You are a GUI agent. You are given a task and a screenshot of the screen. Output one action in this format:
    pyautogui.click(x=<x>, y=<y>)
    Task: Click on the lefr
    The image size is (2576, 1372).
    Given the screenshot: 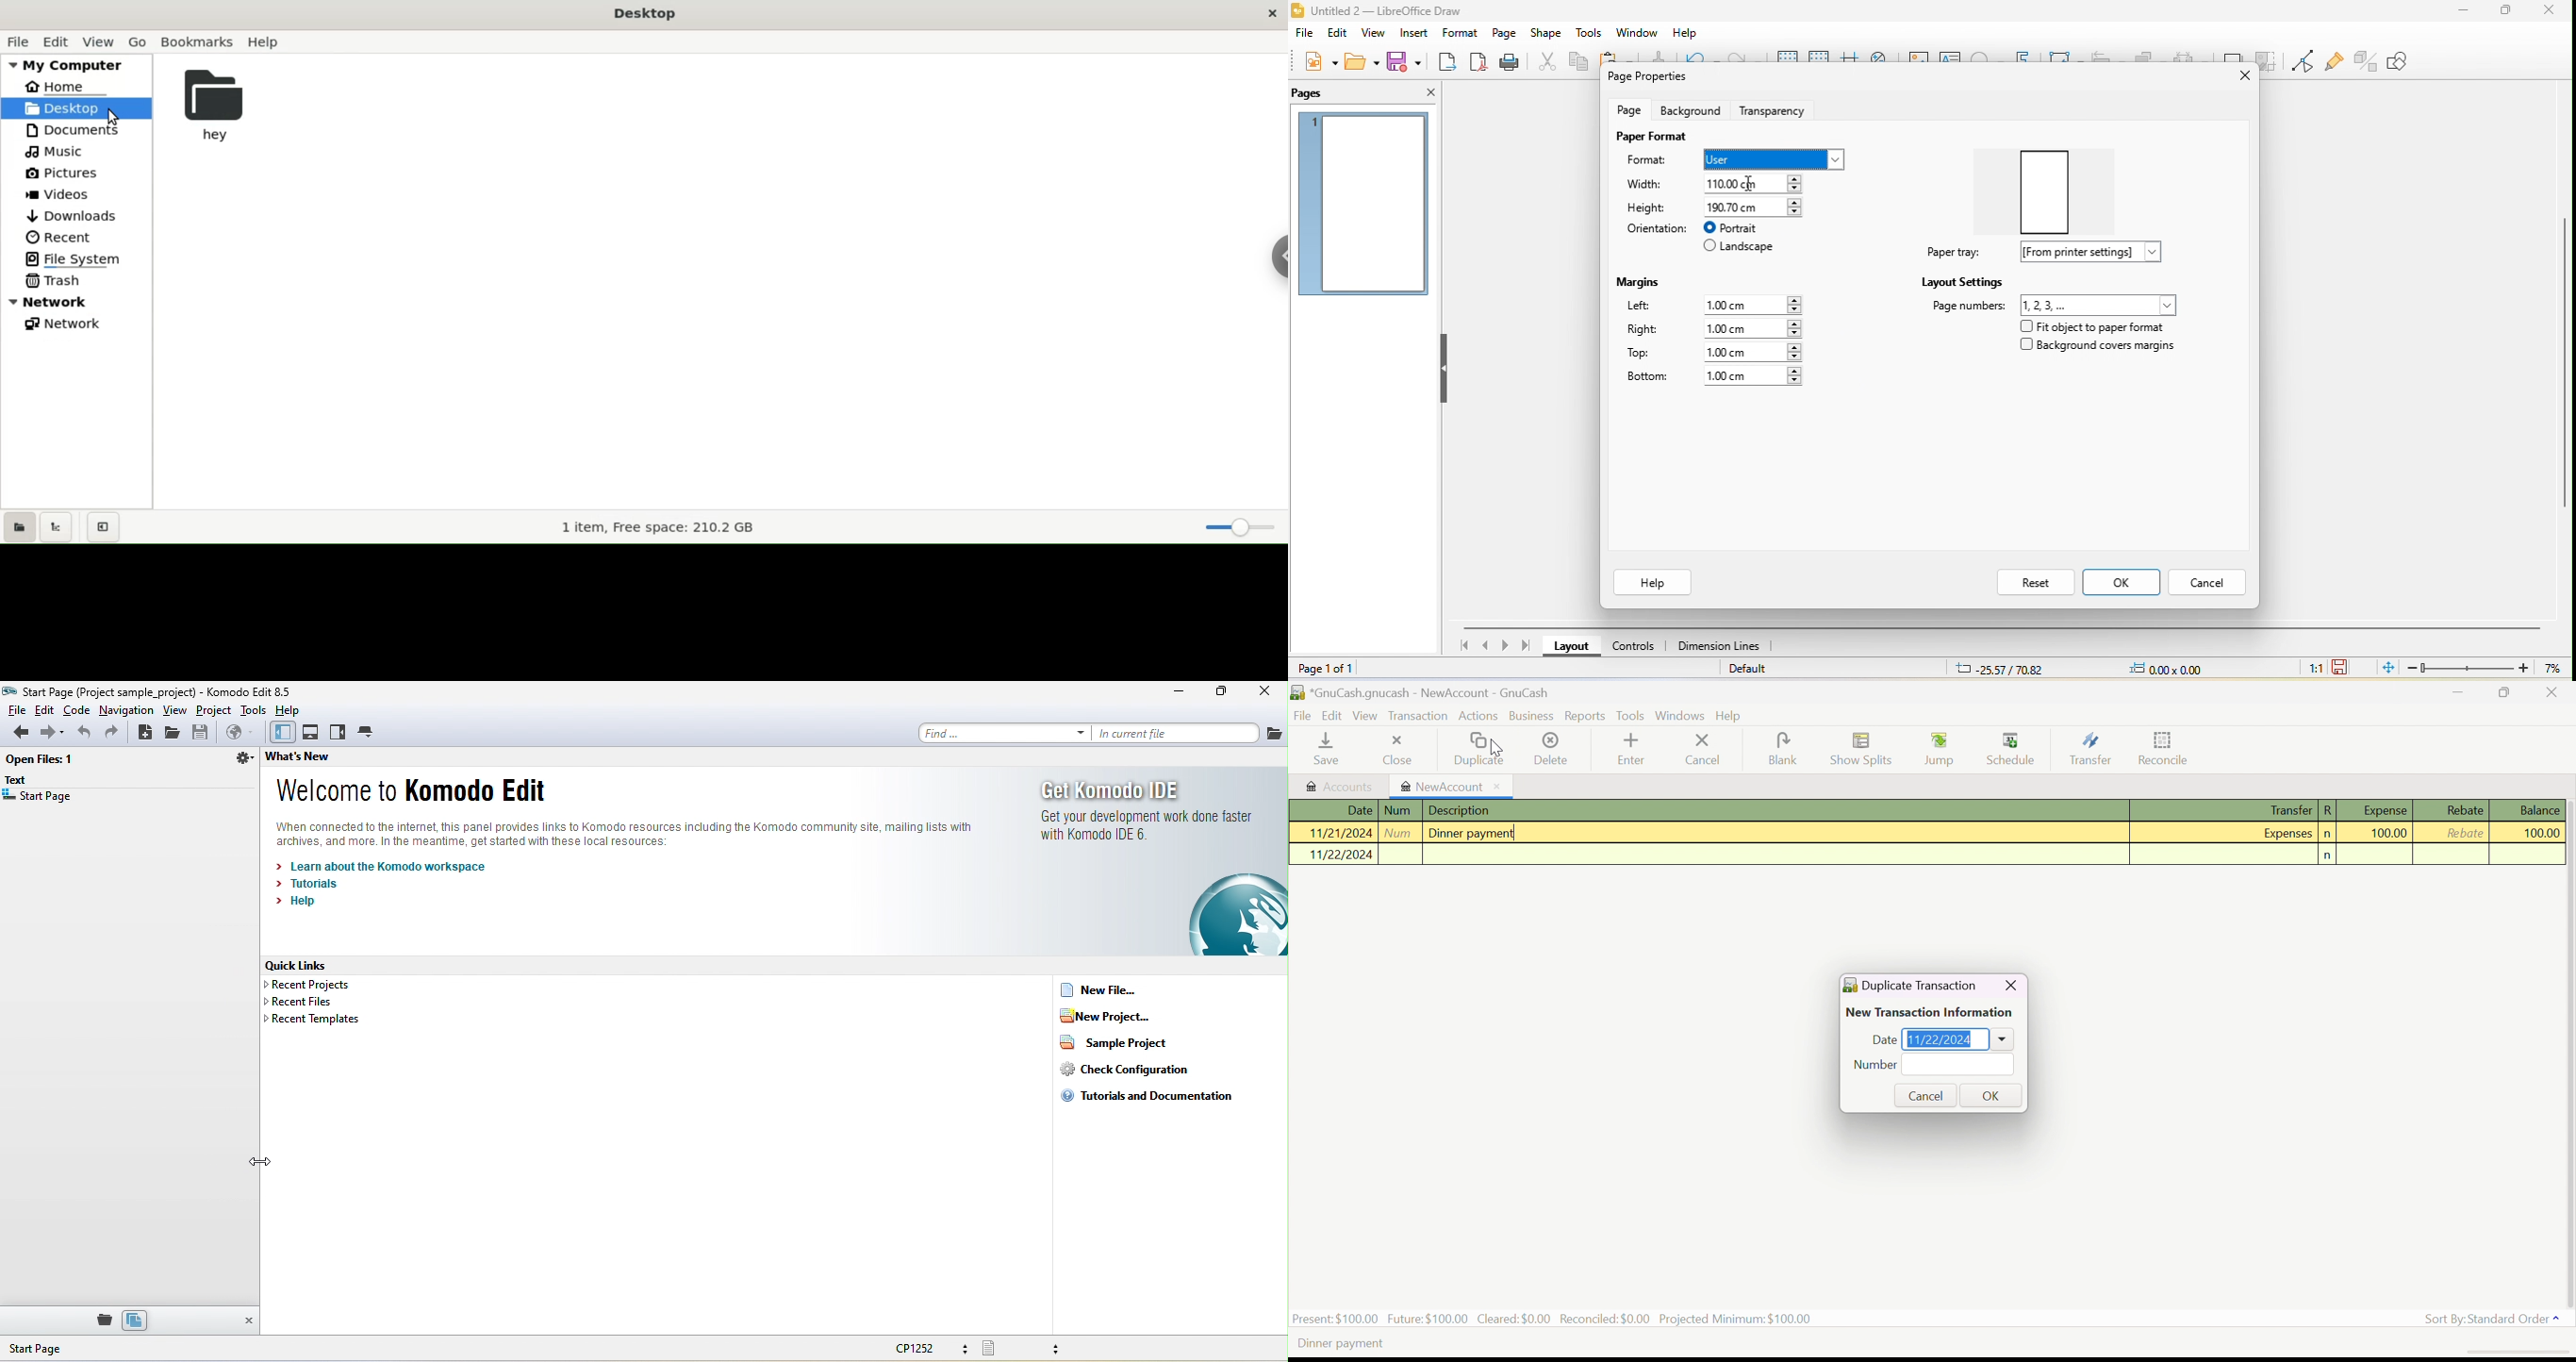 What is the action you would take?
    pyautogui.click(x=1651, y=308)
    